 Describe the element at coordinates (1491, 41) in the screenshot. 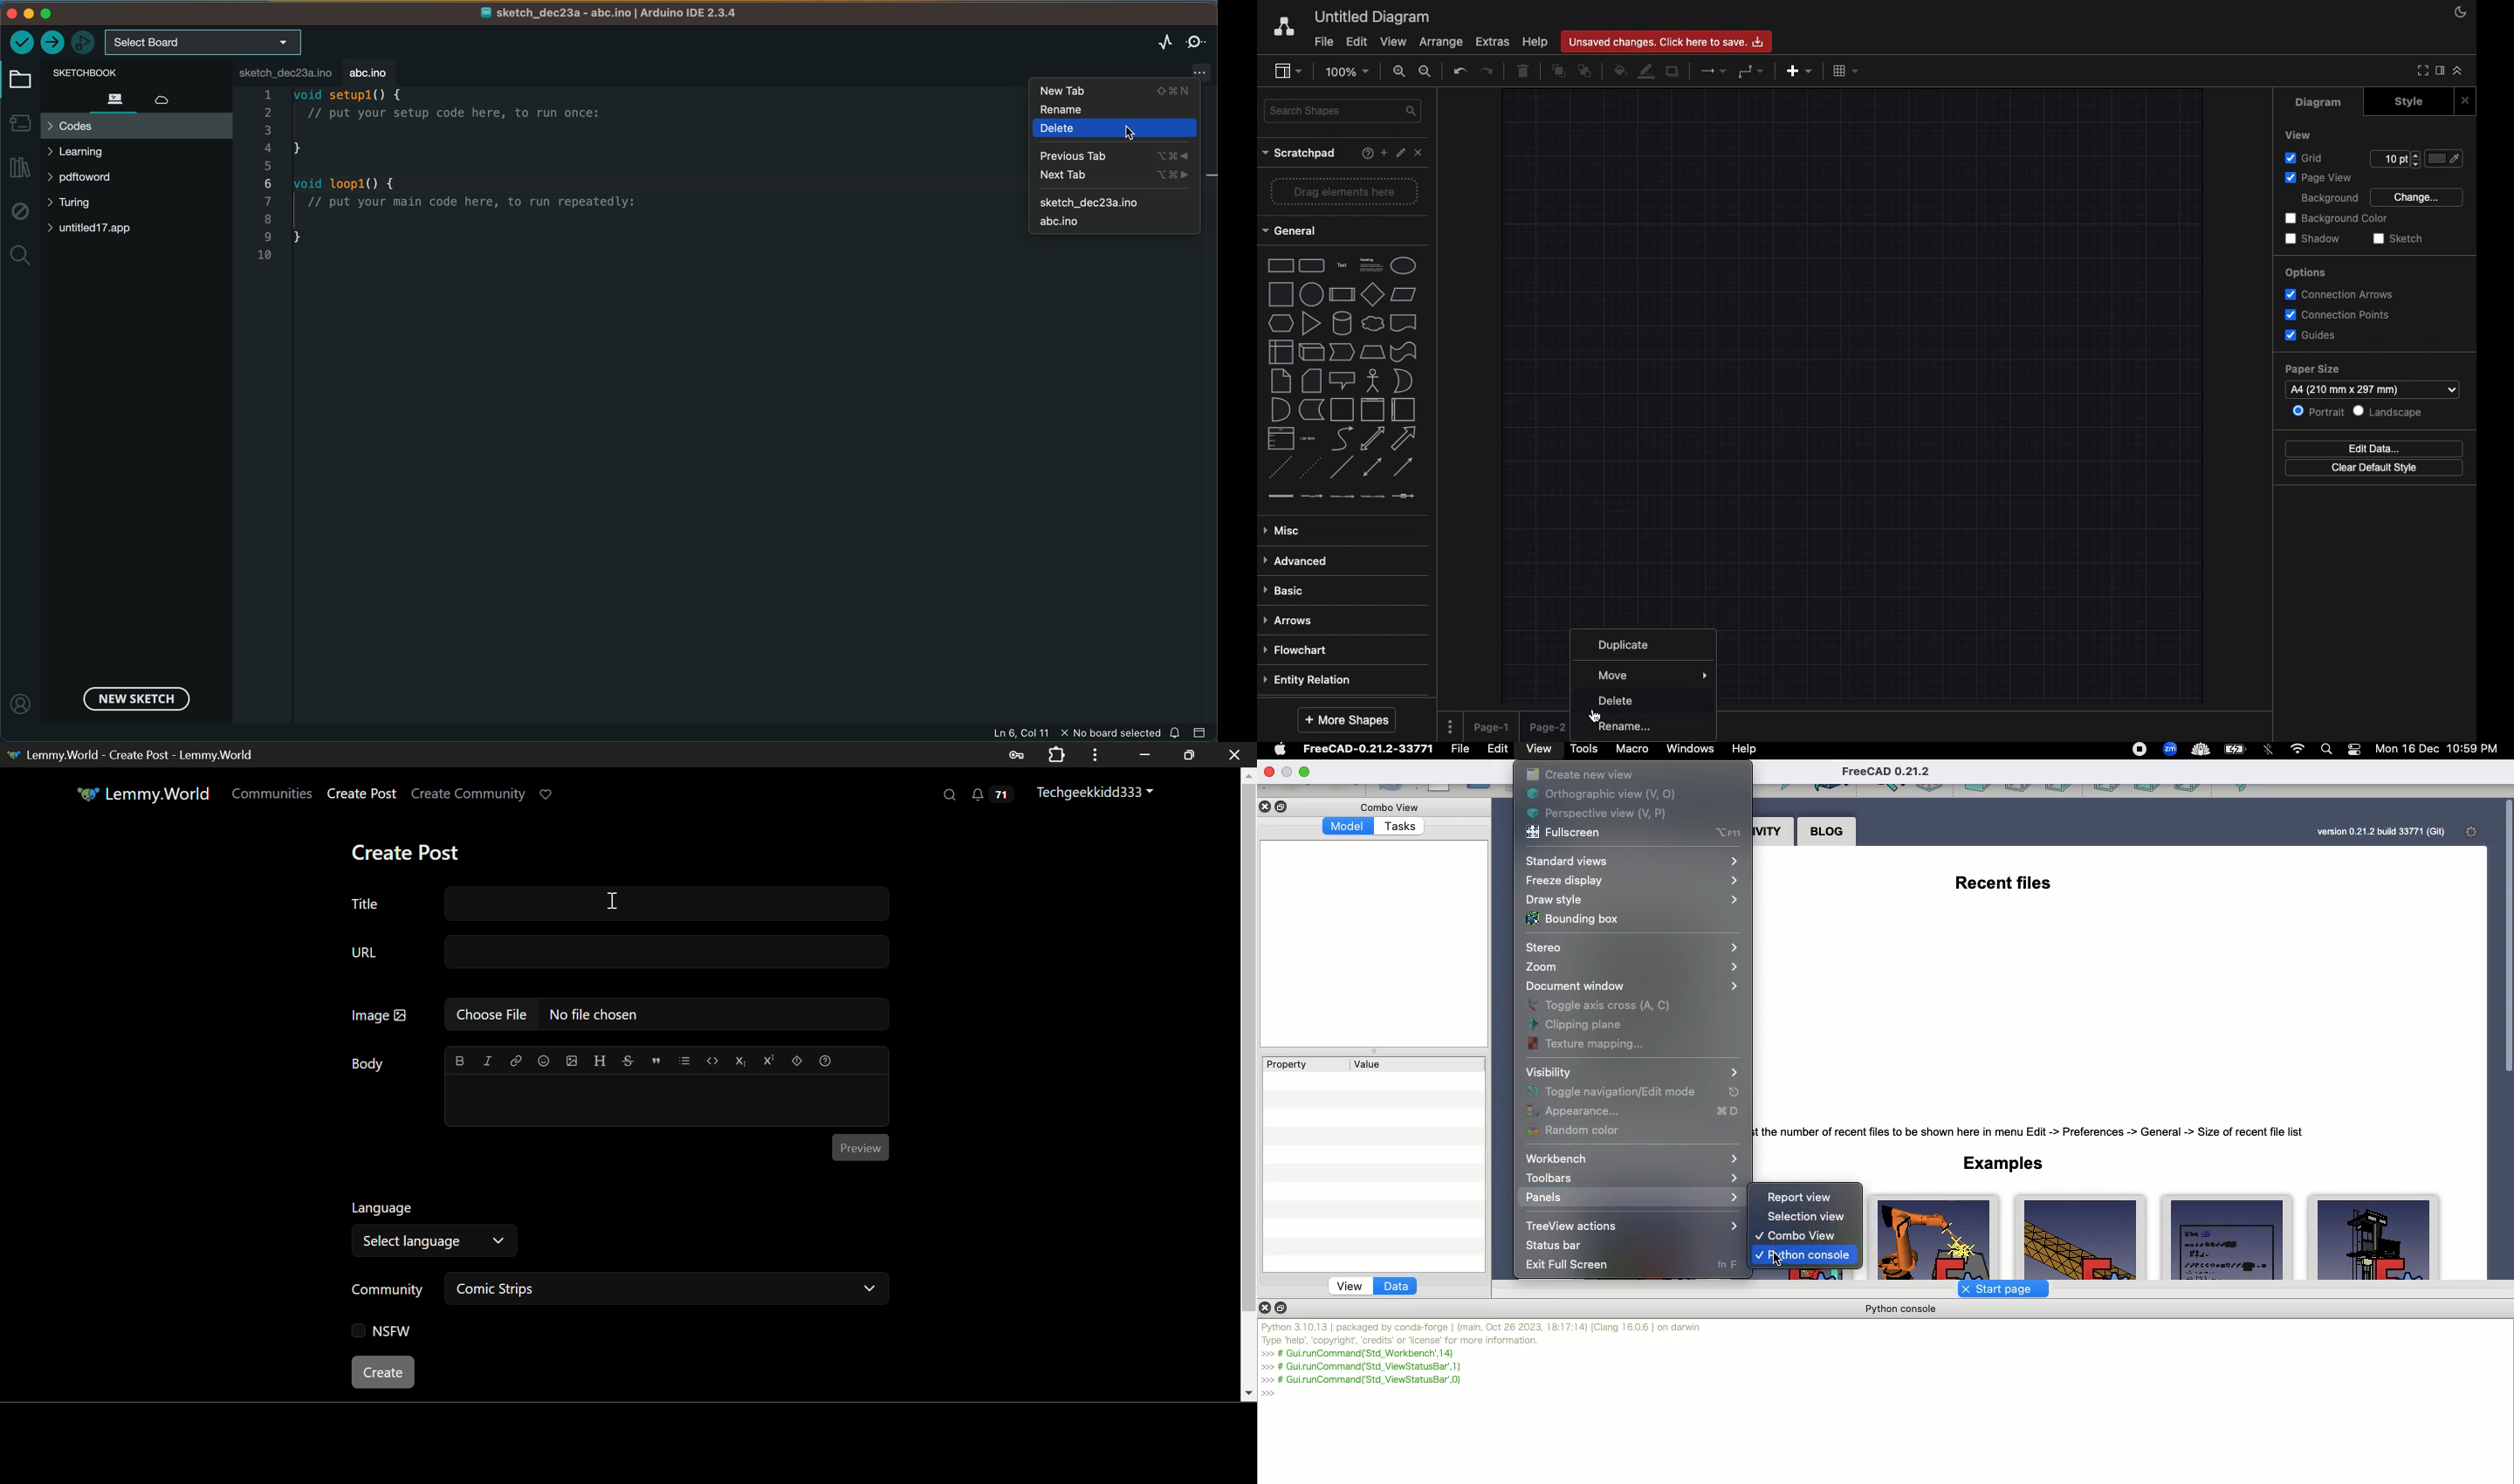

I see `Extras` at that location.